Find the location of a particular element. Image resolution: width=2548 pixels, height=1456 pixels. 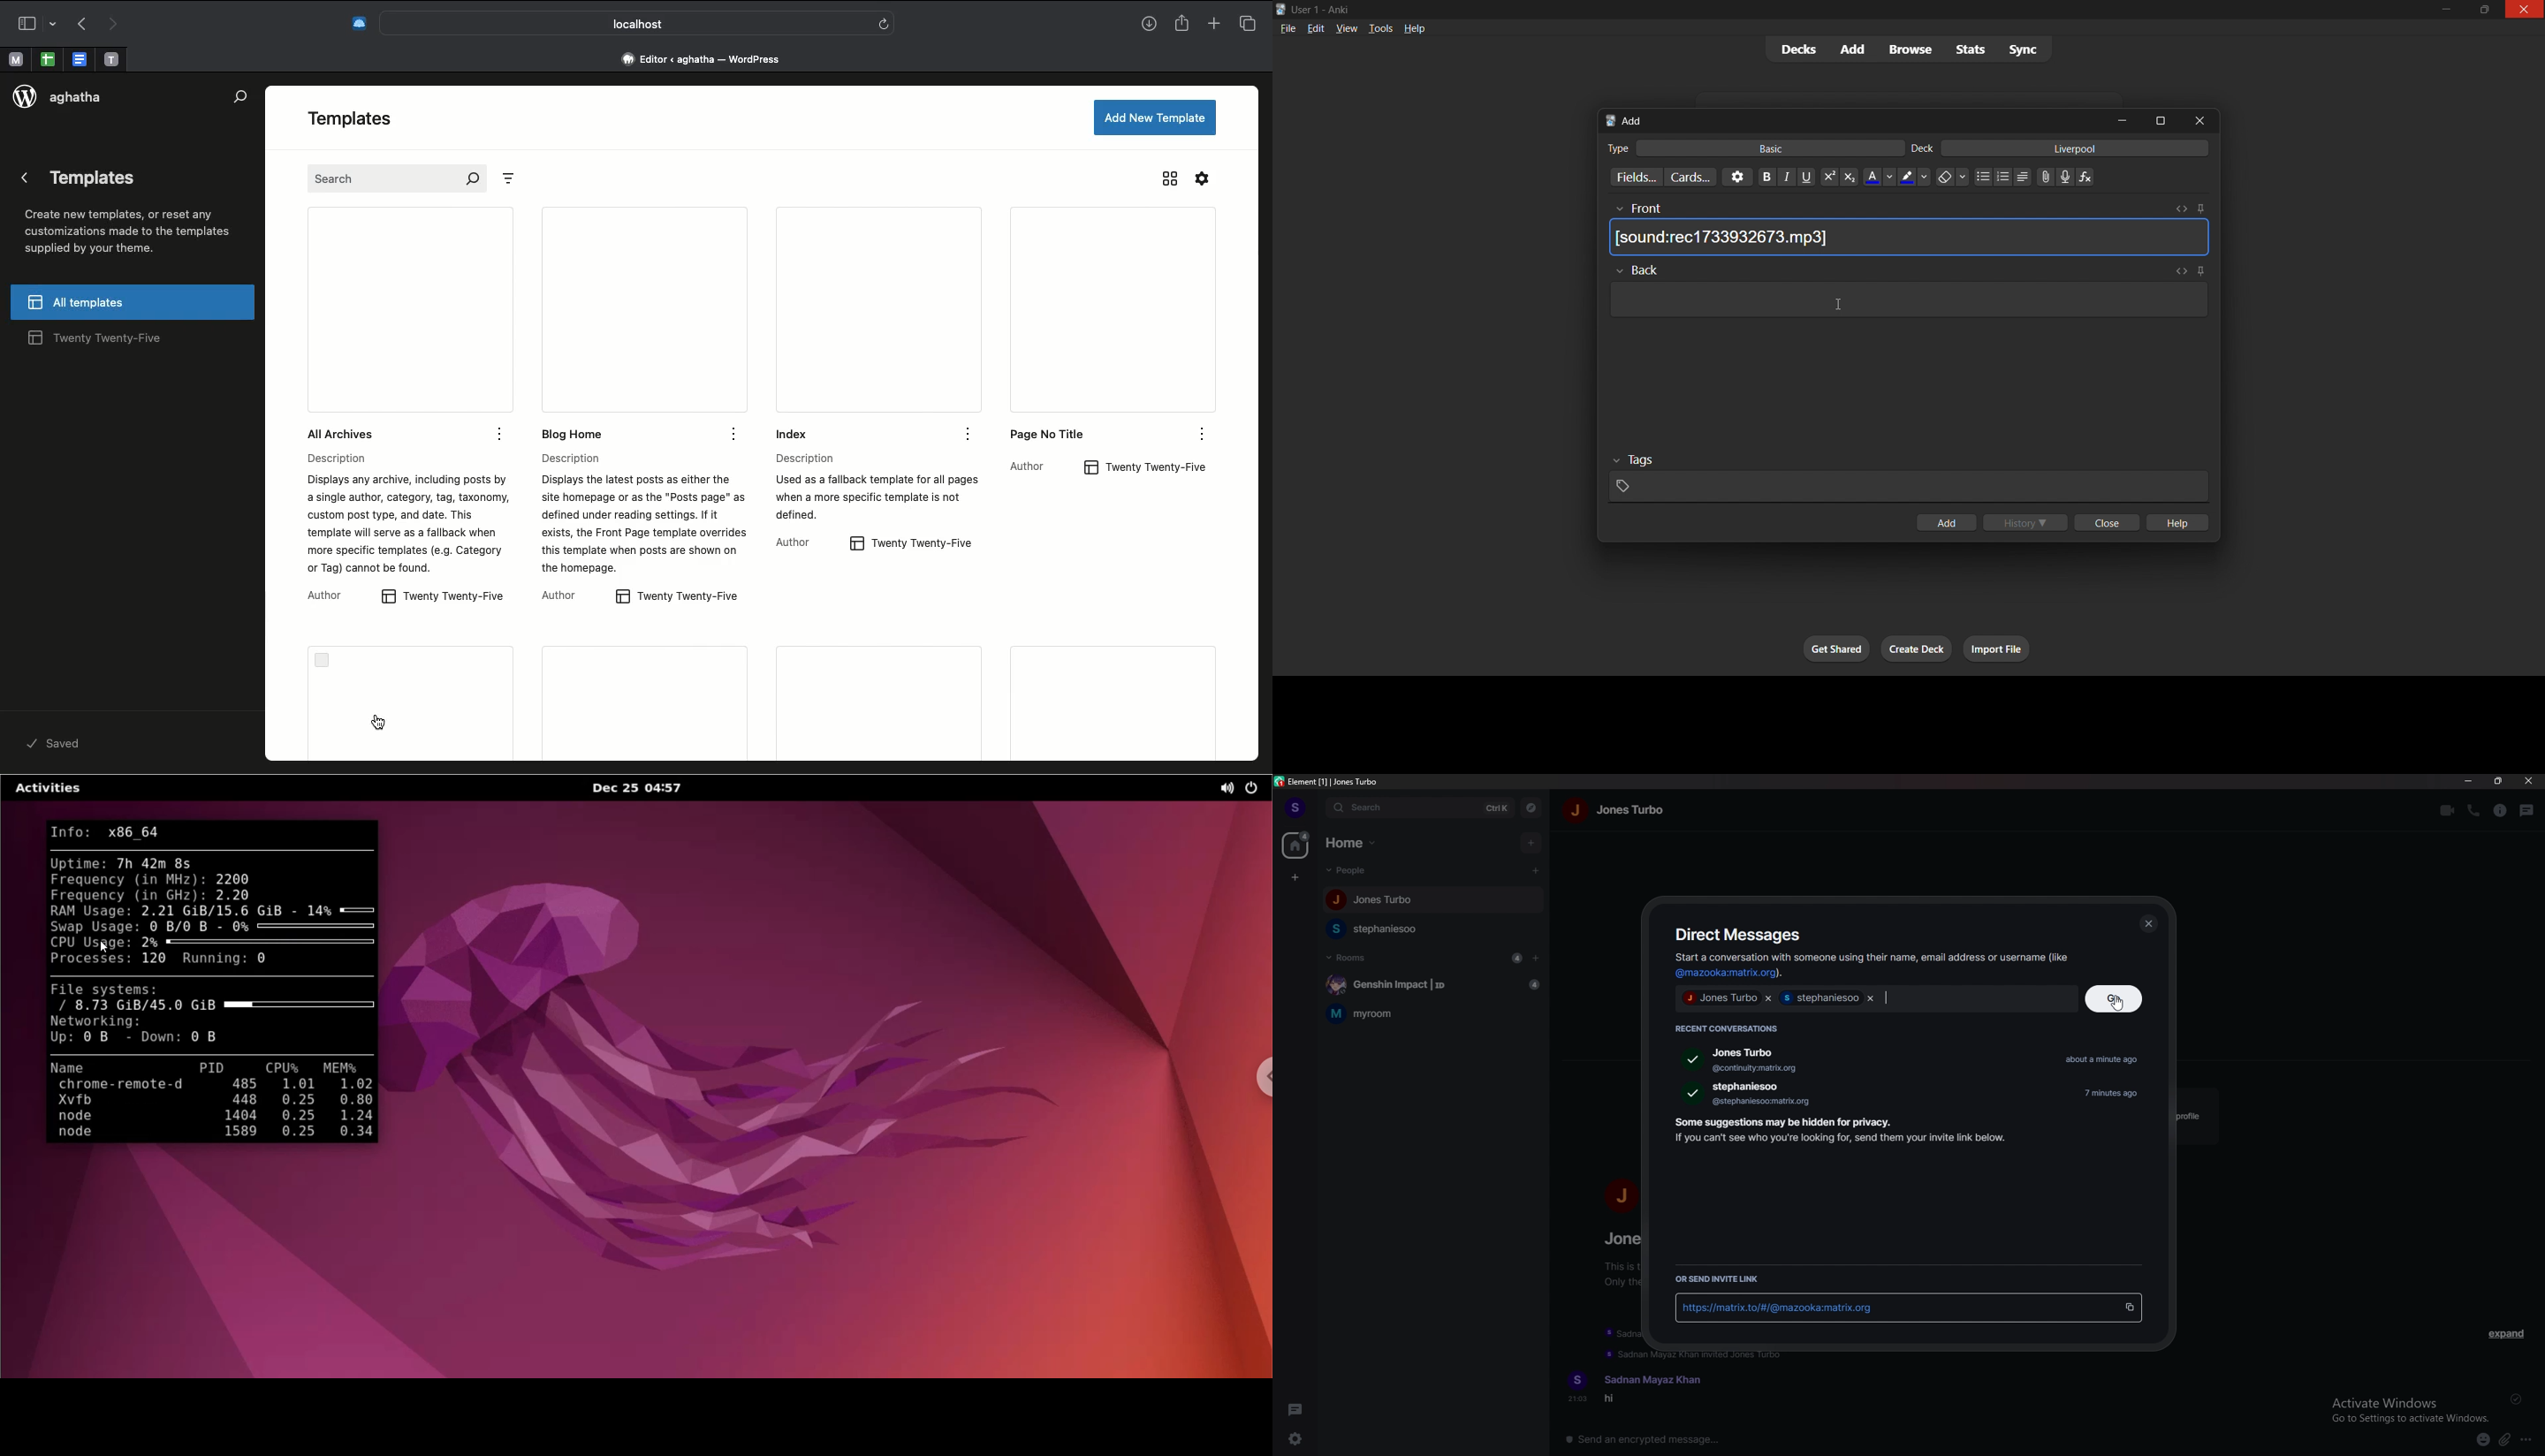

history is located at coordinates (2027, 524).